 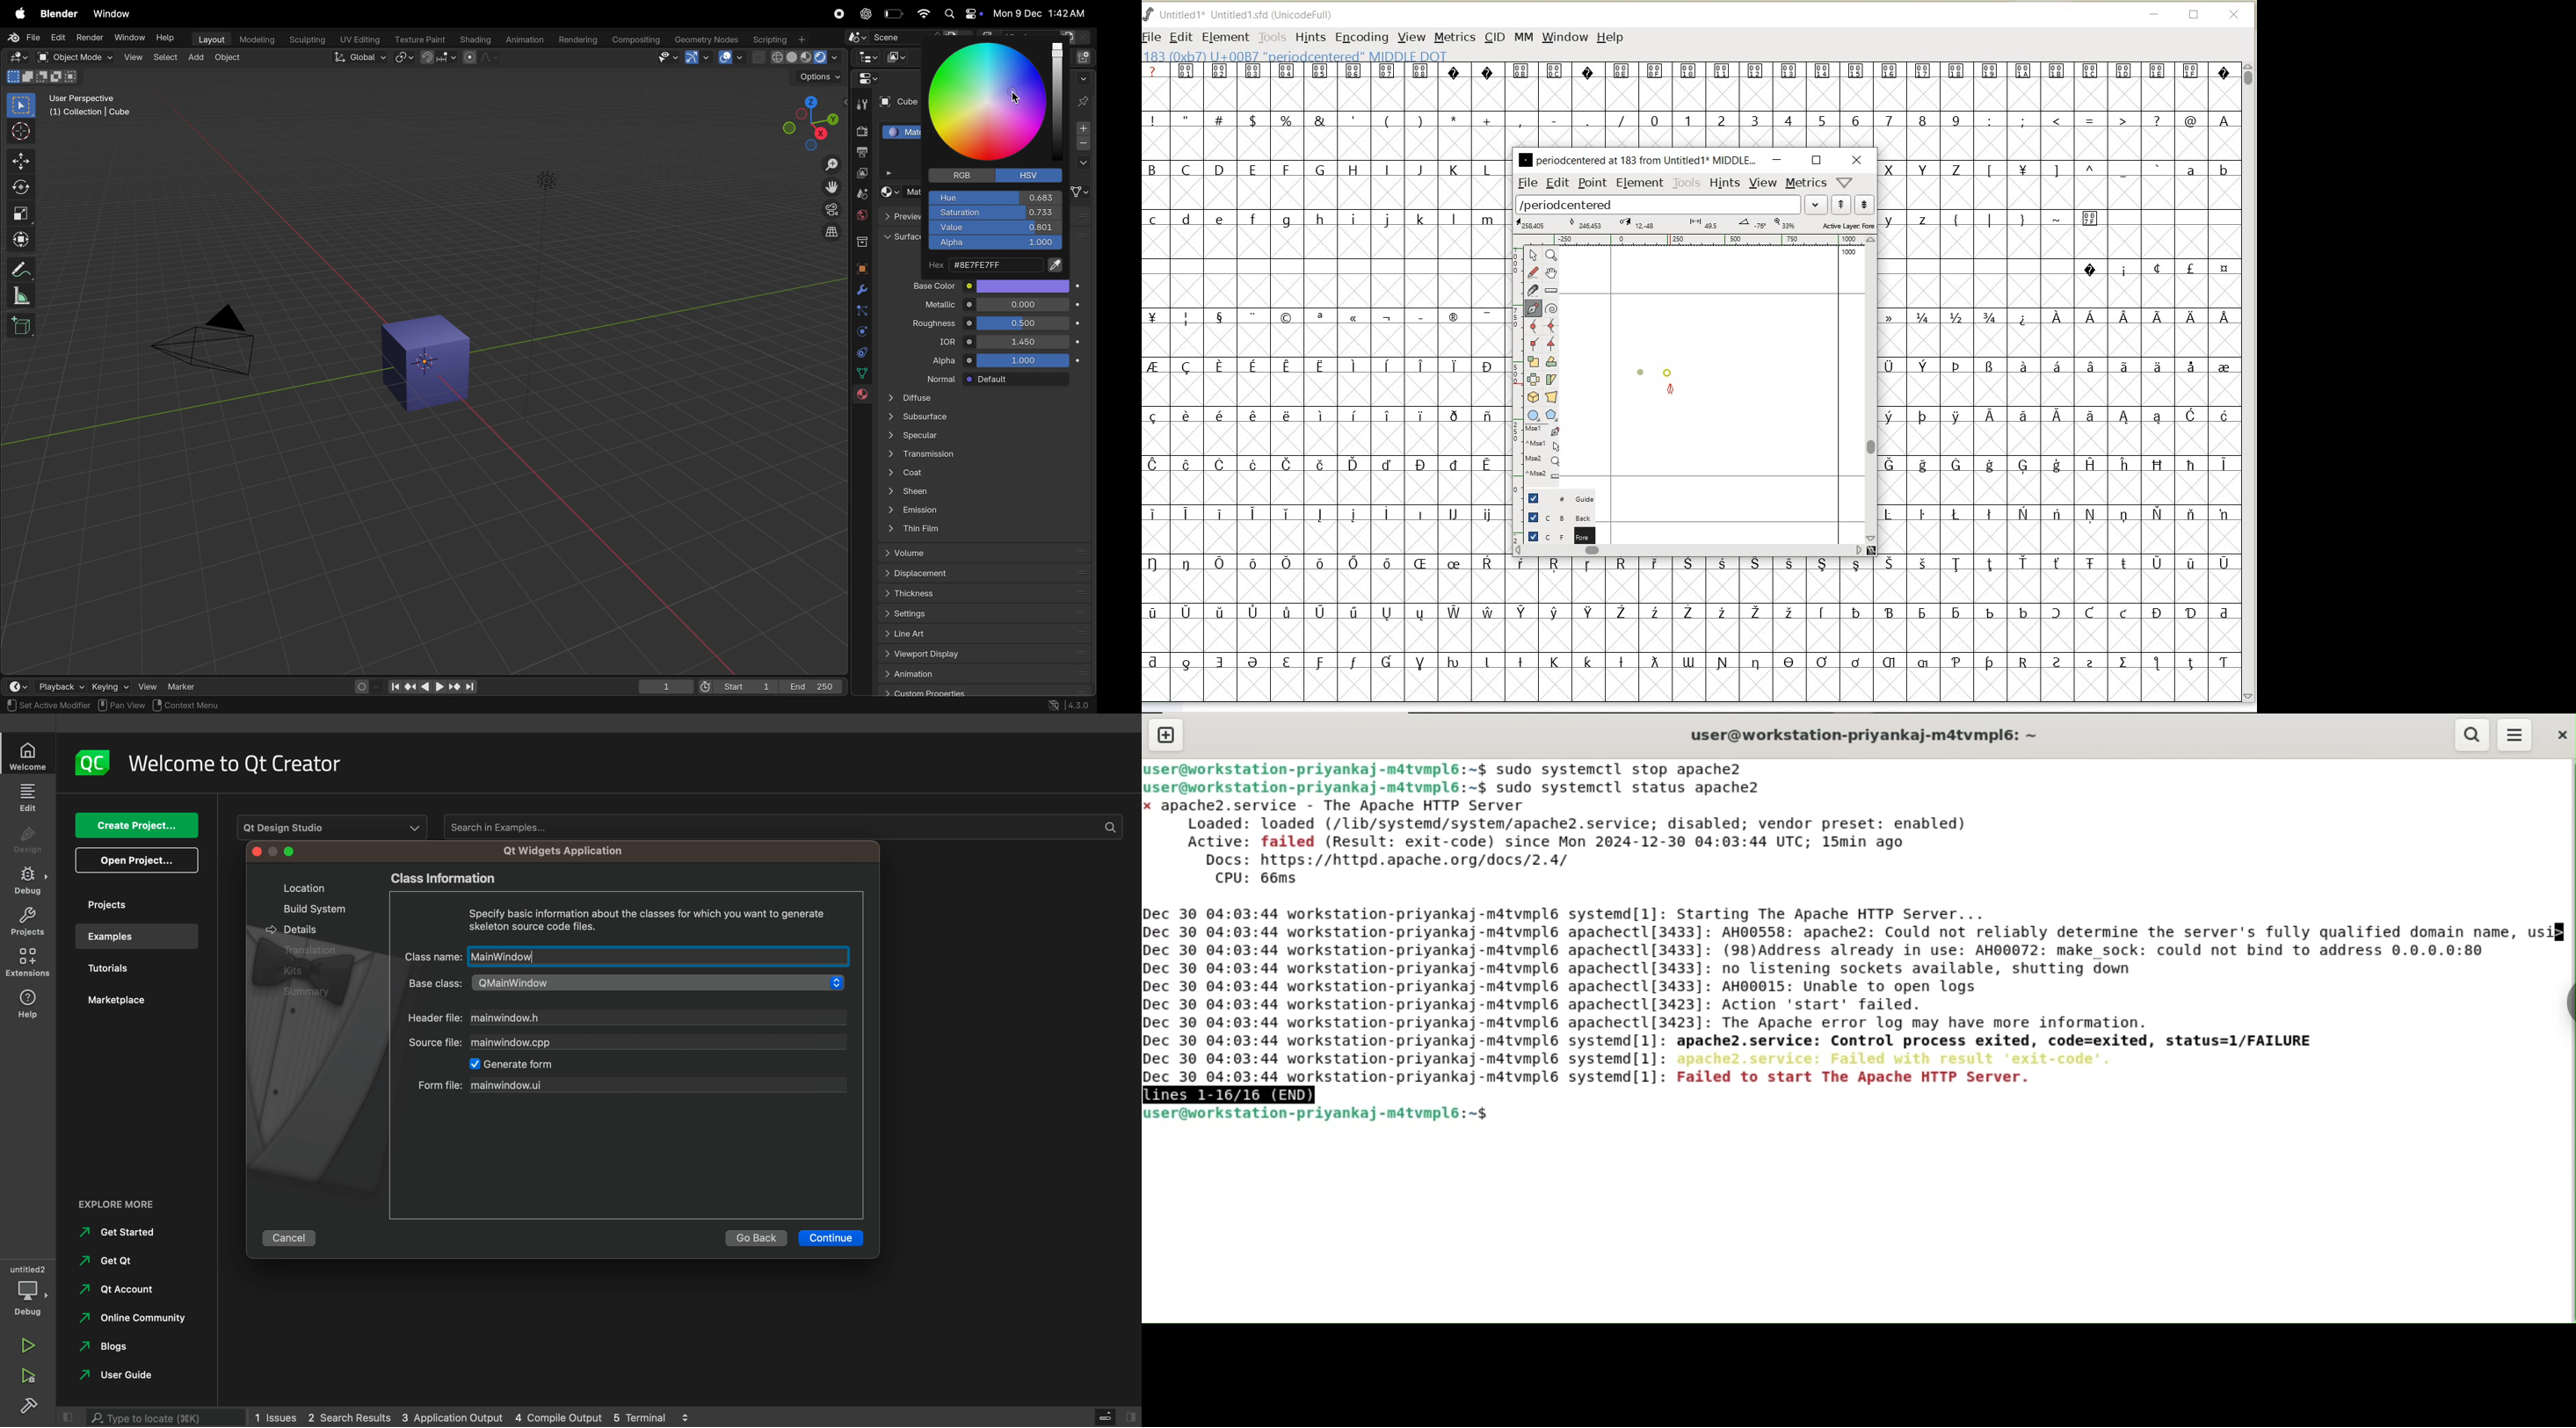 I want to click on source file: mainwindow.cpp, so click(x=627, y=1042).